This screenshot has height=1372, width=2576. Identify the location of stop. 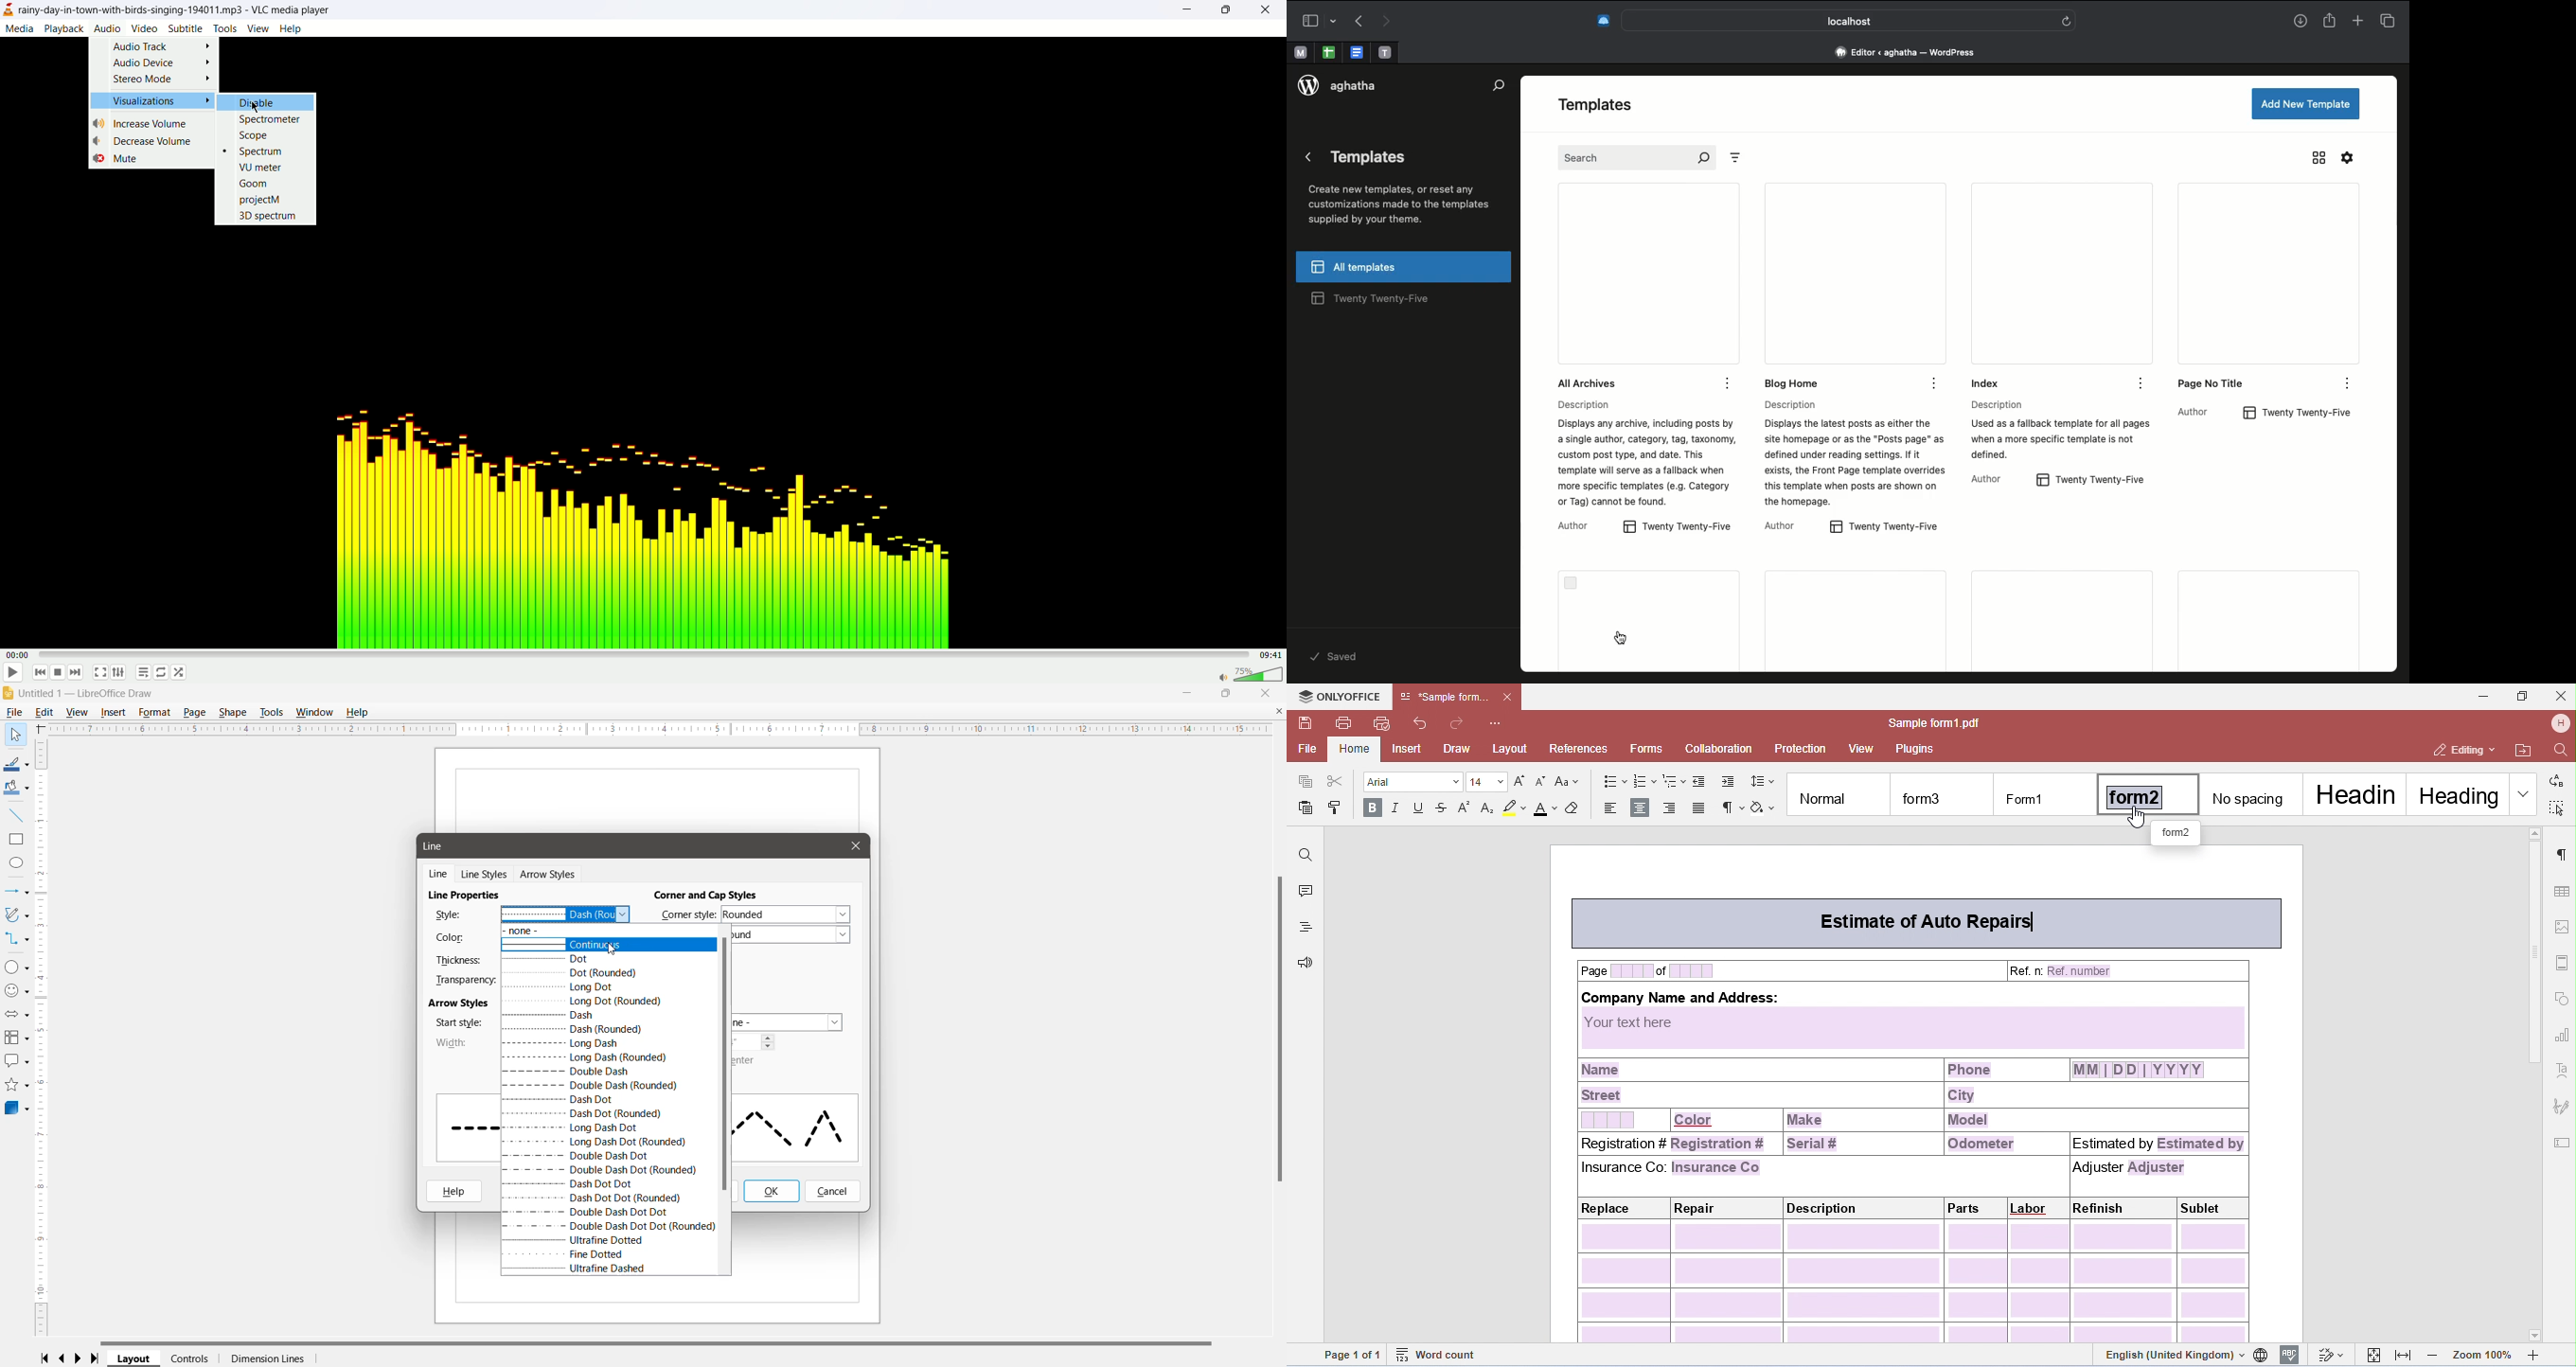
(59, 674).